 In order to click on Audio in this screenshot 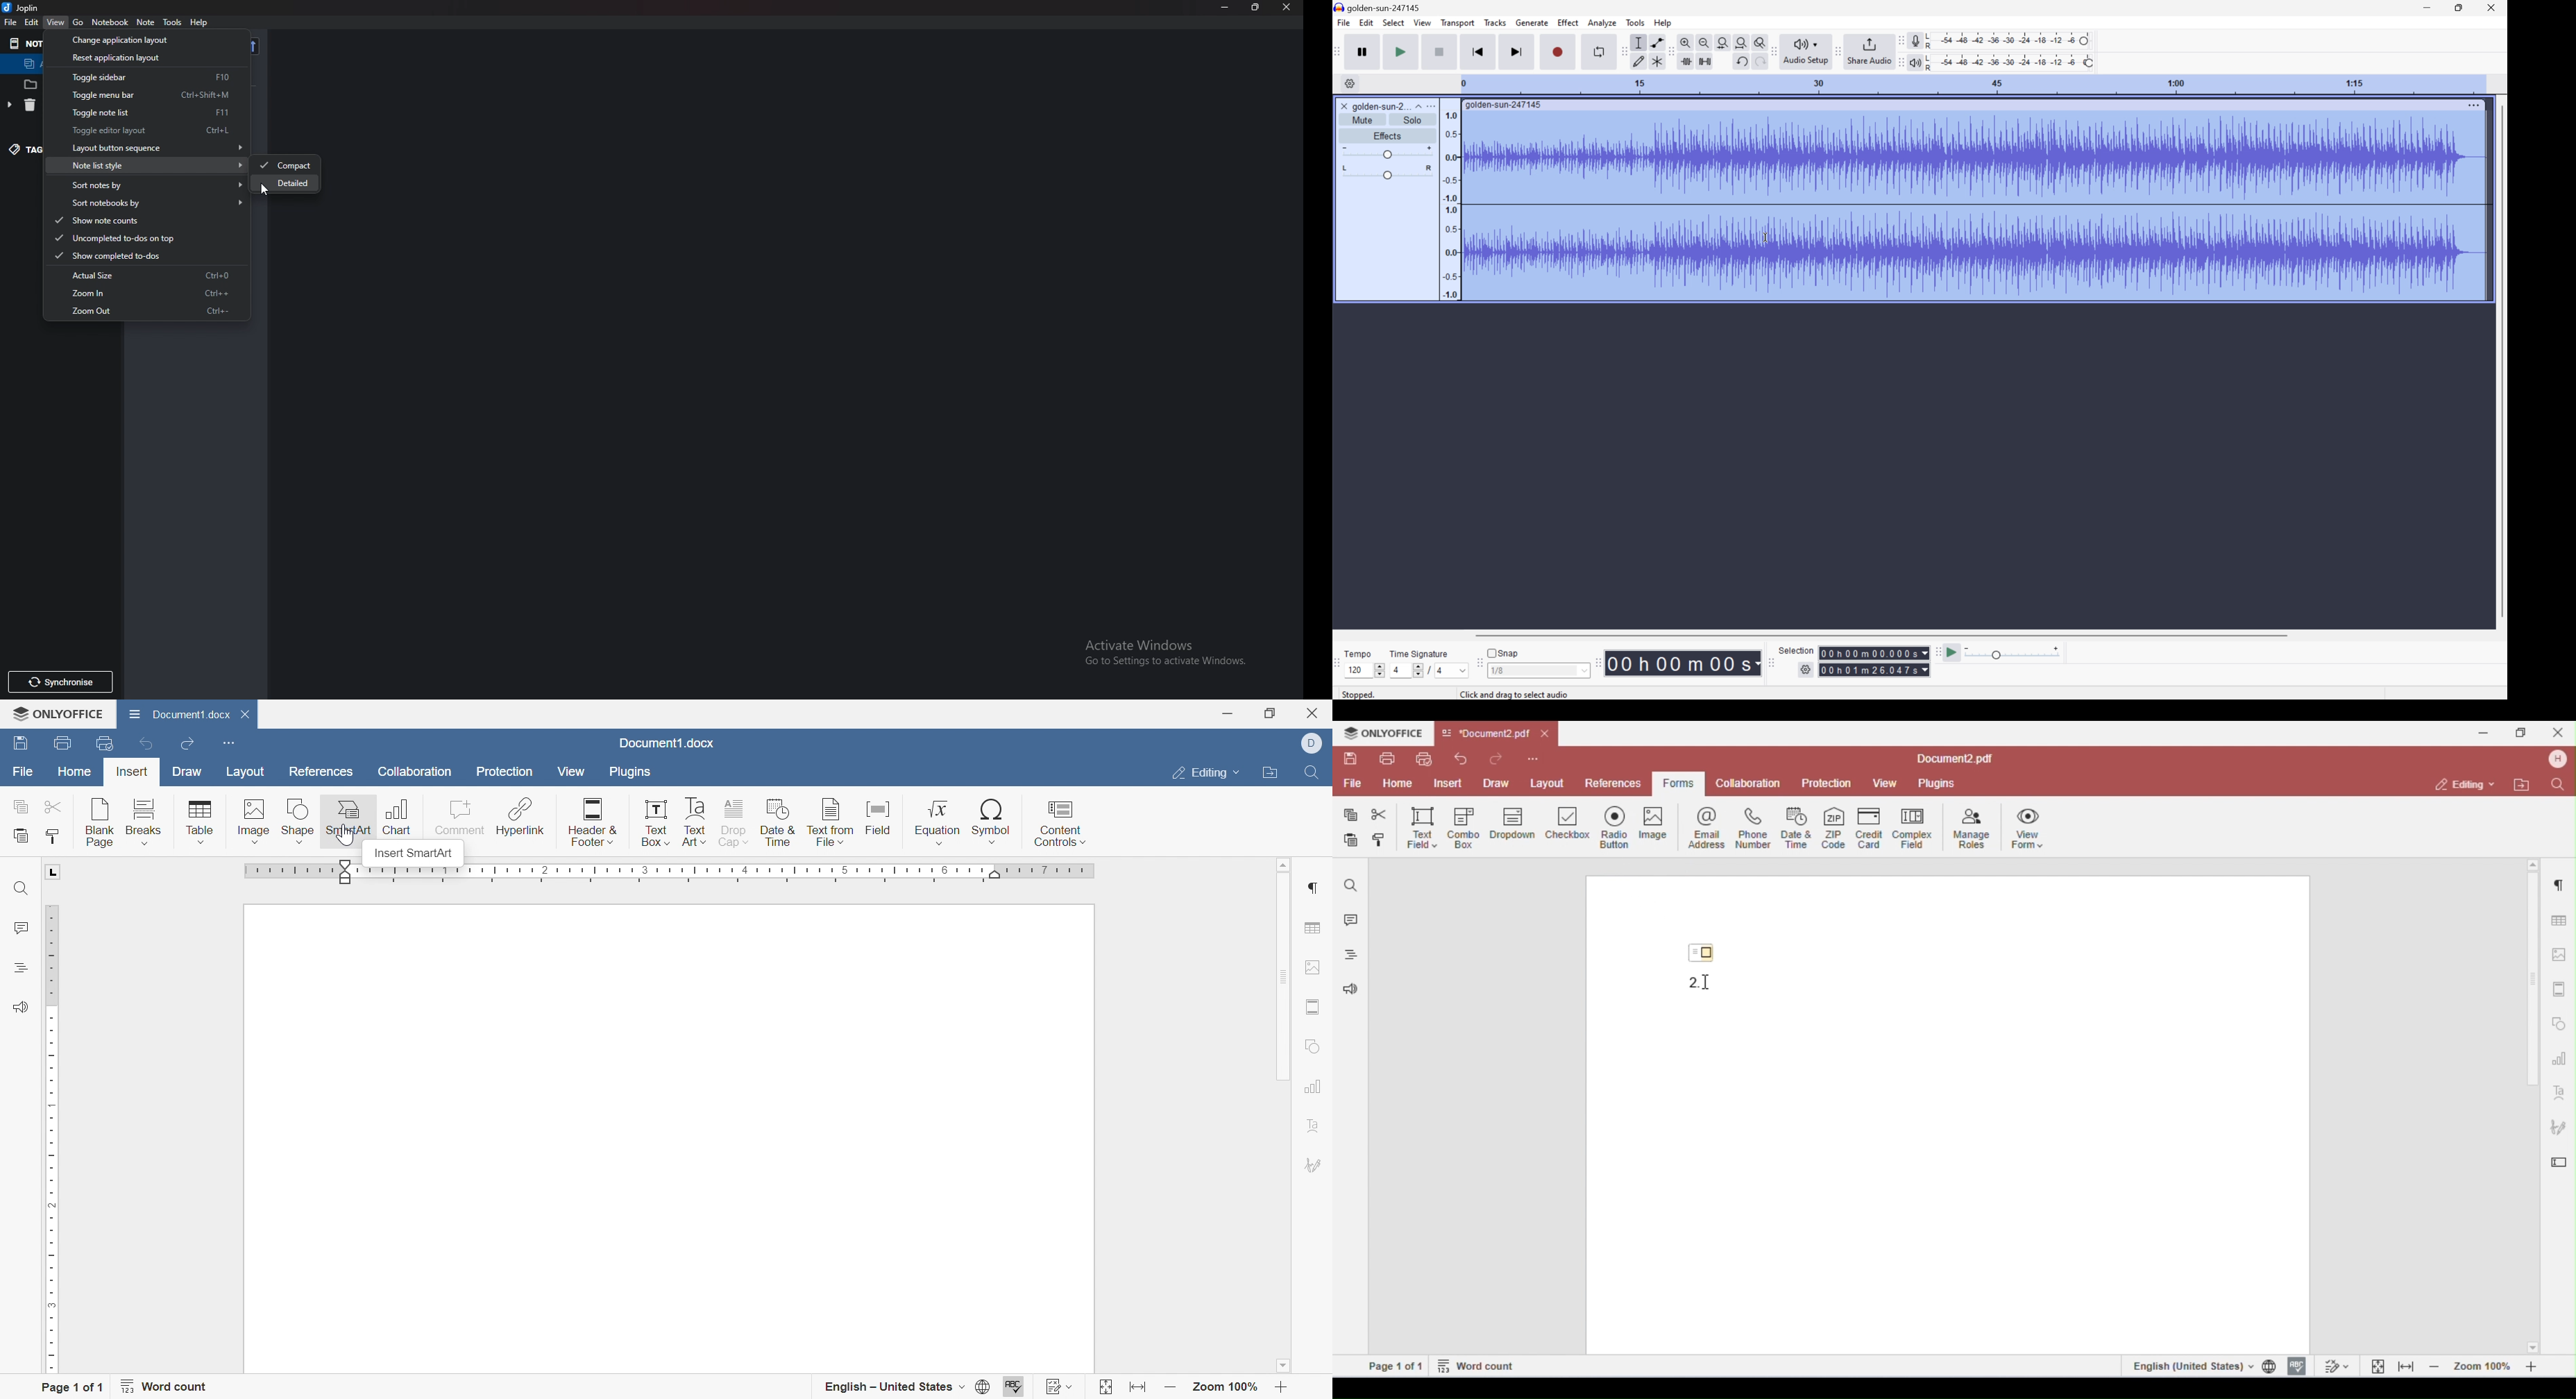, I will do `click(1974, 207)`.